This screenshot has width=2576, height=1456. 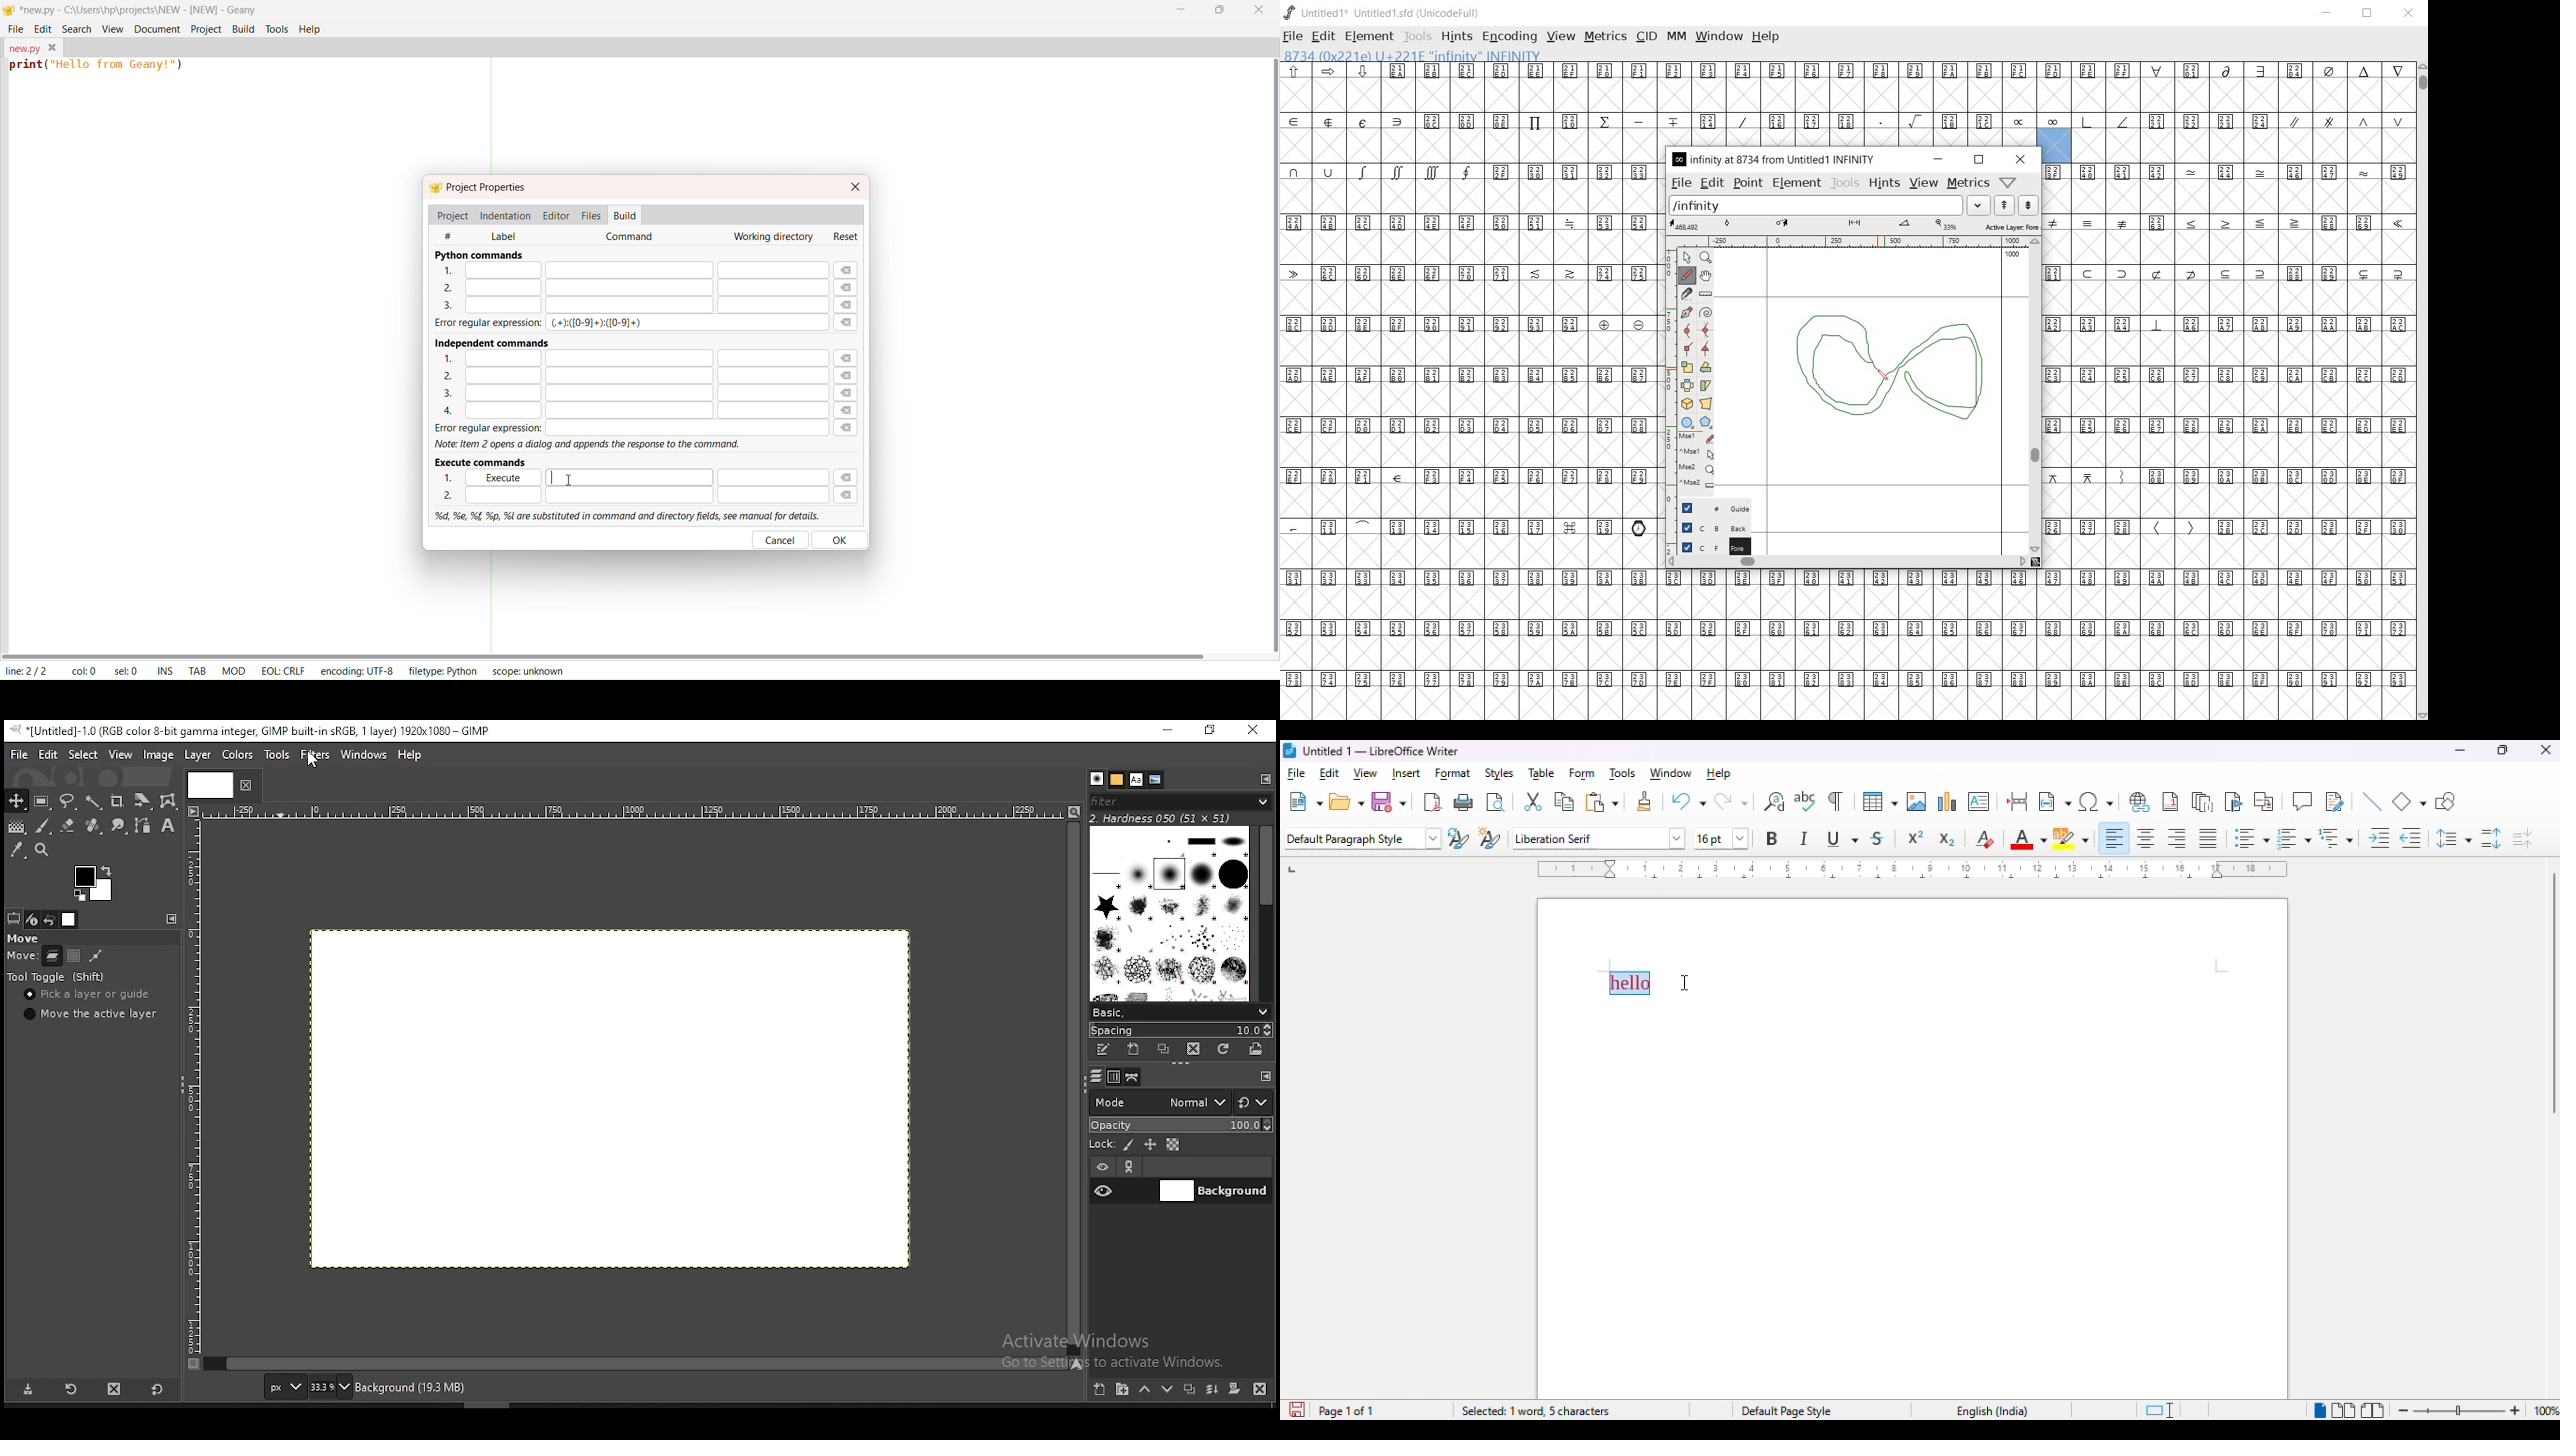 What do you see at coordinates (1257, 1049) in the screenshot?
I see `open brush as image` at bounding box center [1257, 1049].